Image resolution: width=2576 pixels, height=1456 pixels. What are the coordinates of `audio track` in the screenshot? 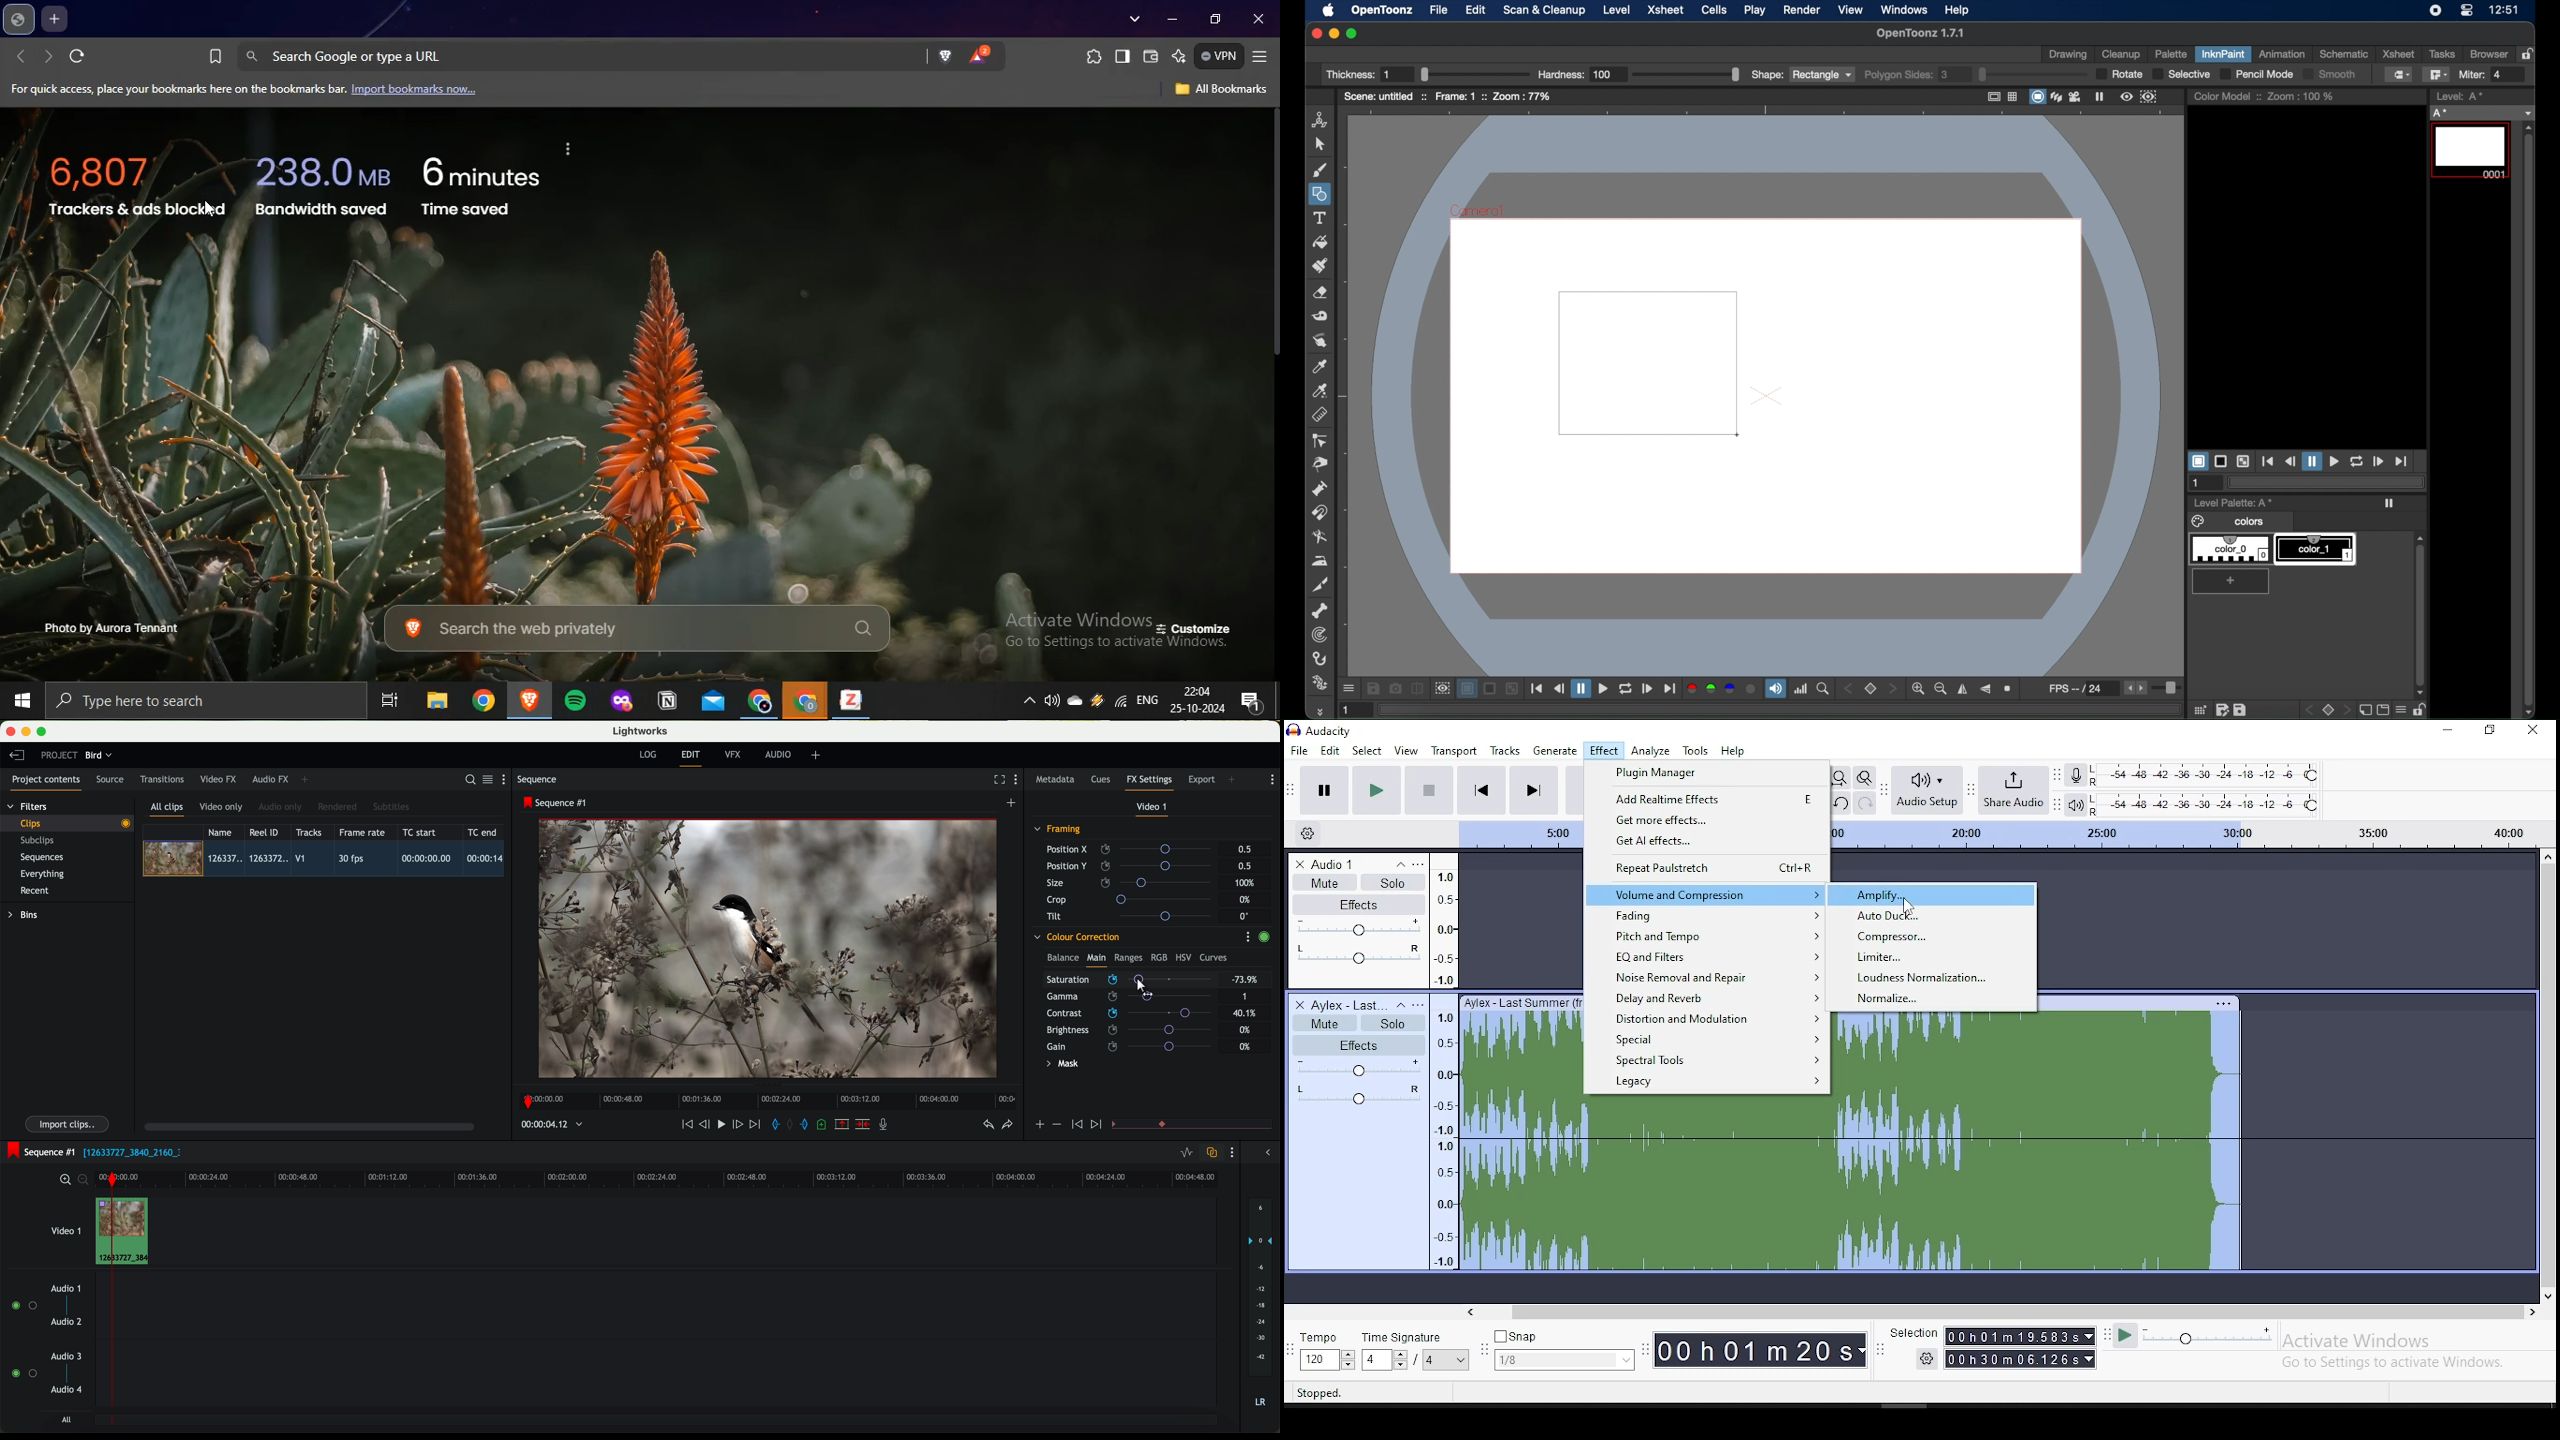 It's located at (1854, 1187).